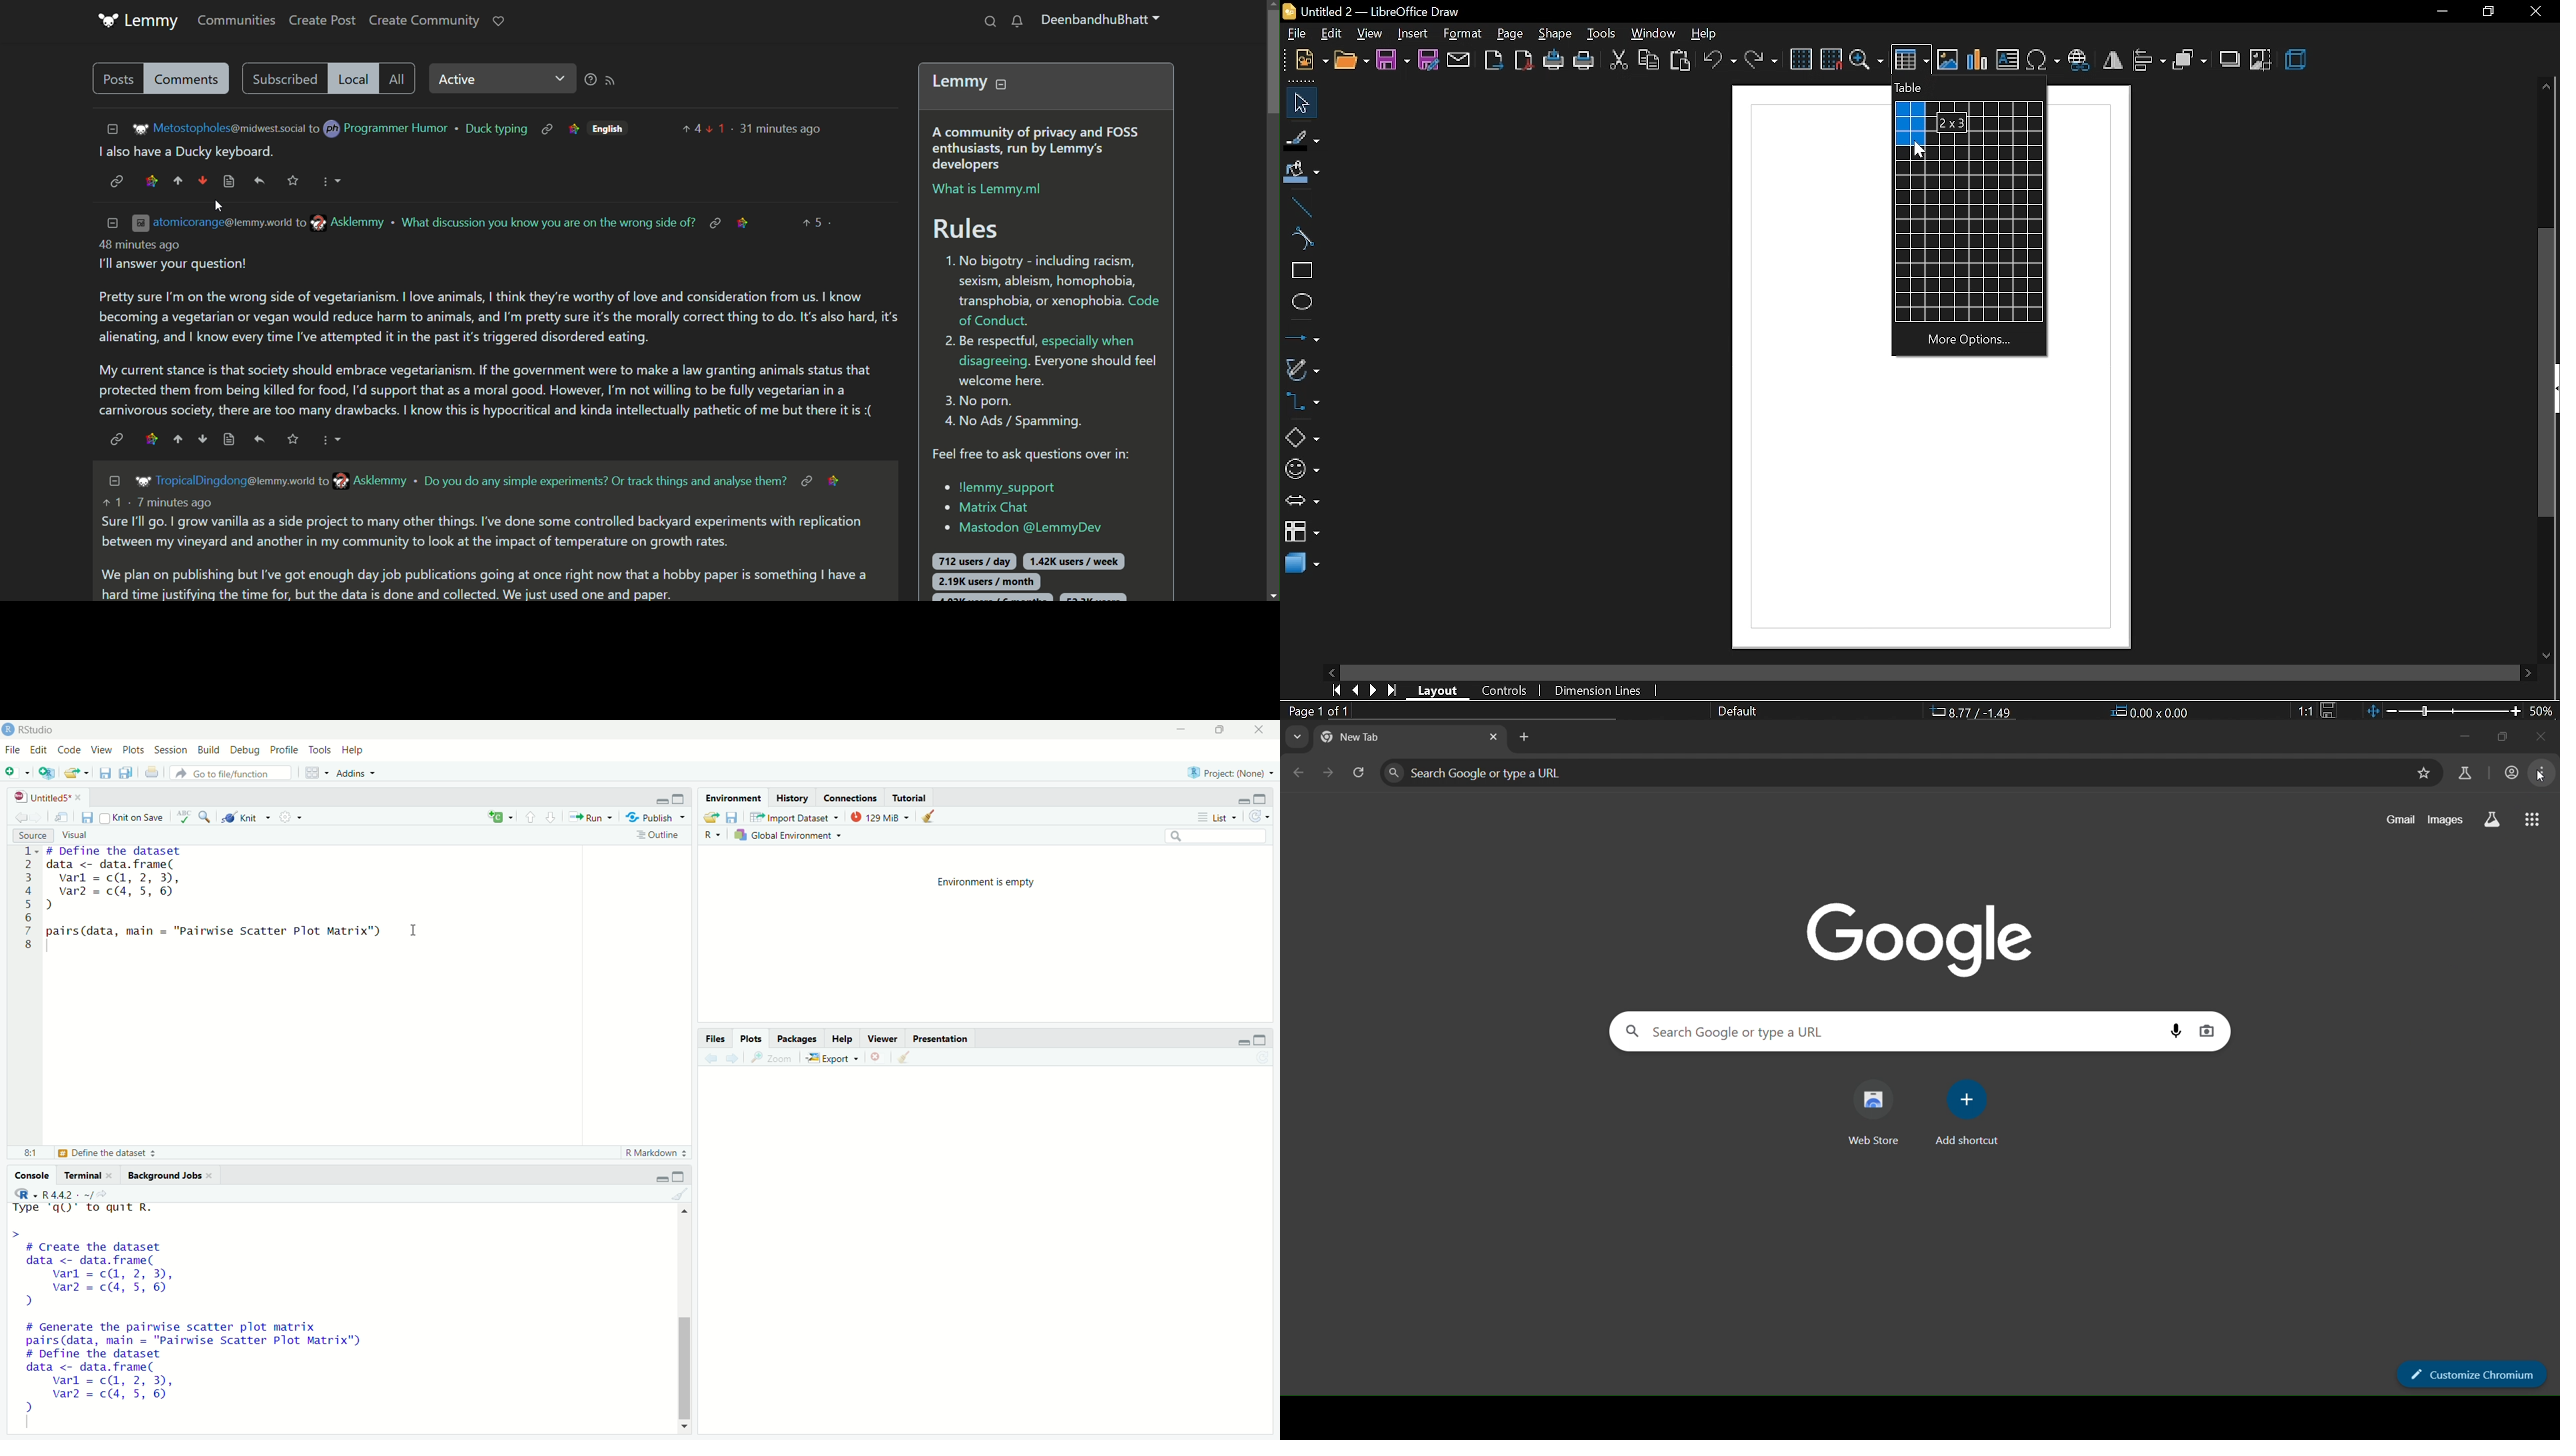 The width and height of the screenshot is (2576, 1456). What do you see at coordinates (1512, 34) in the screenshot?
I see `page` at bounding box center [1512, 34].